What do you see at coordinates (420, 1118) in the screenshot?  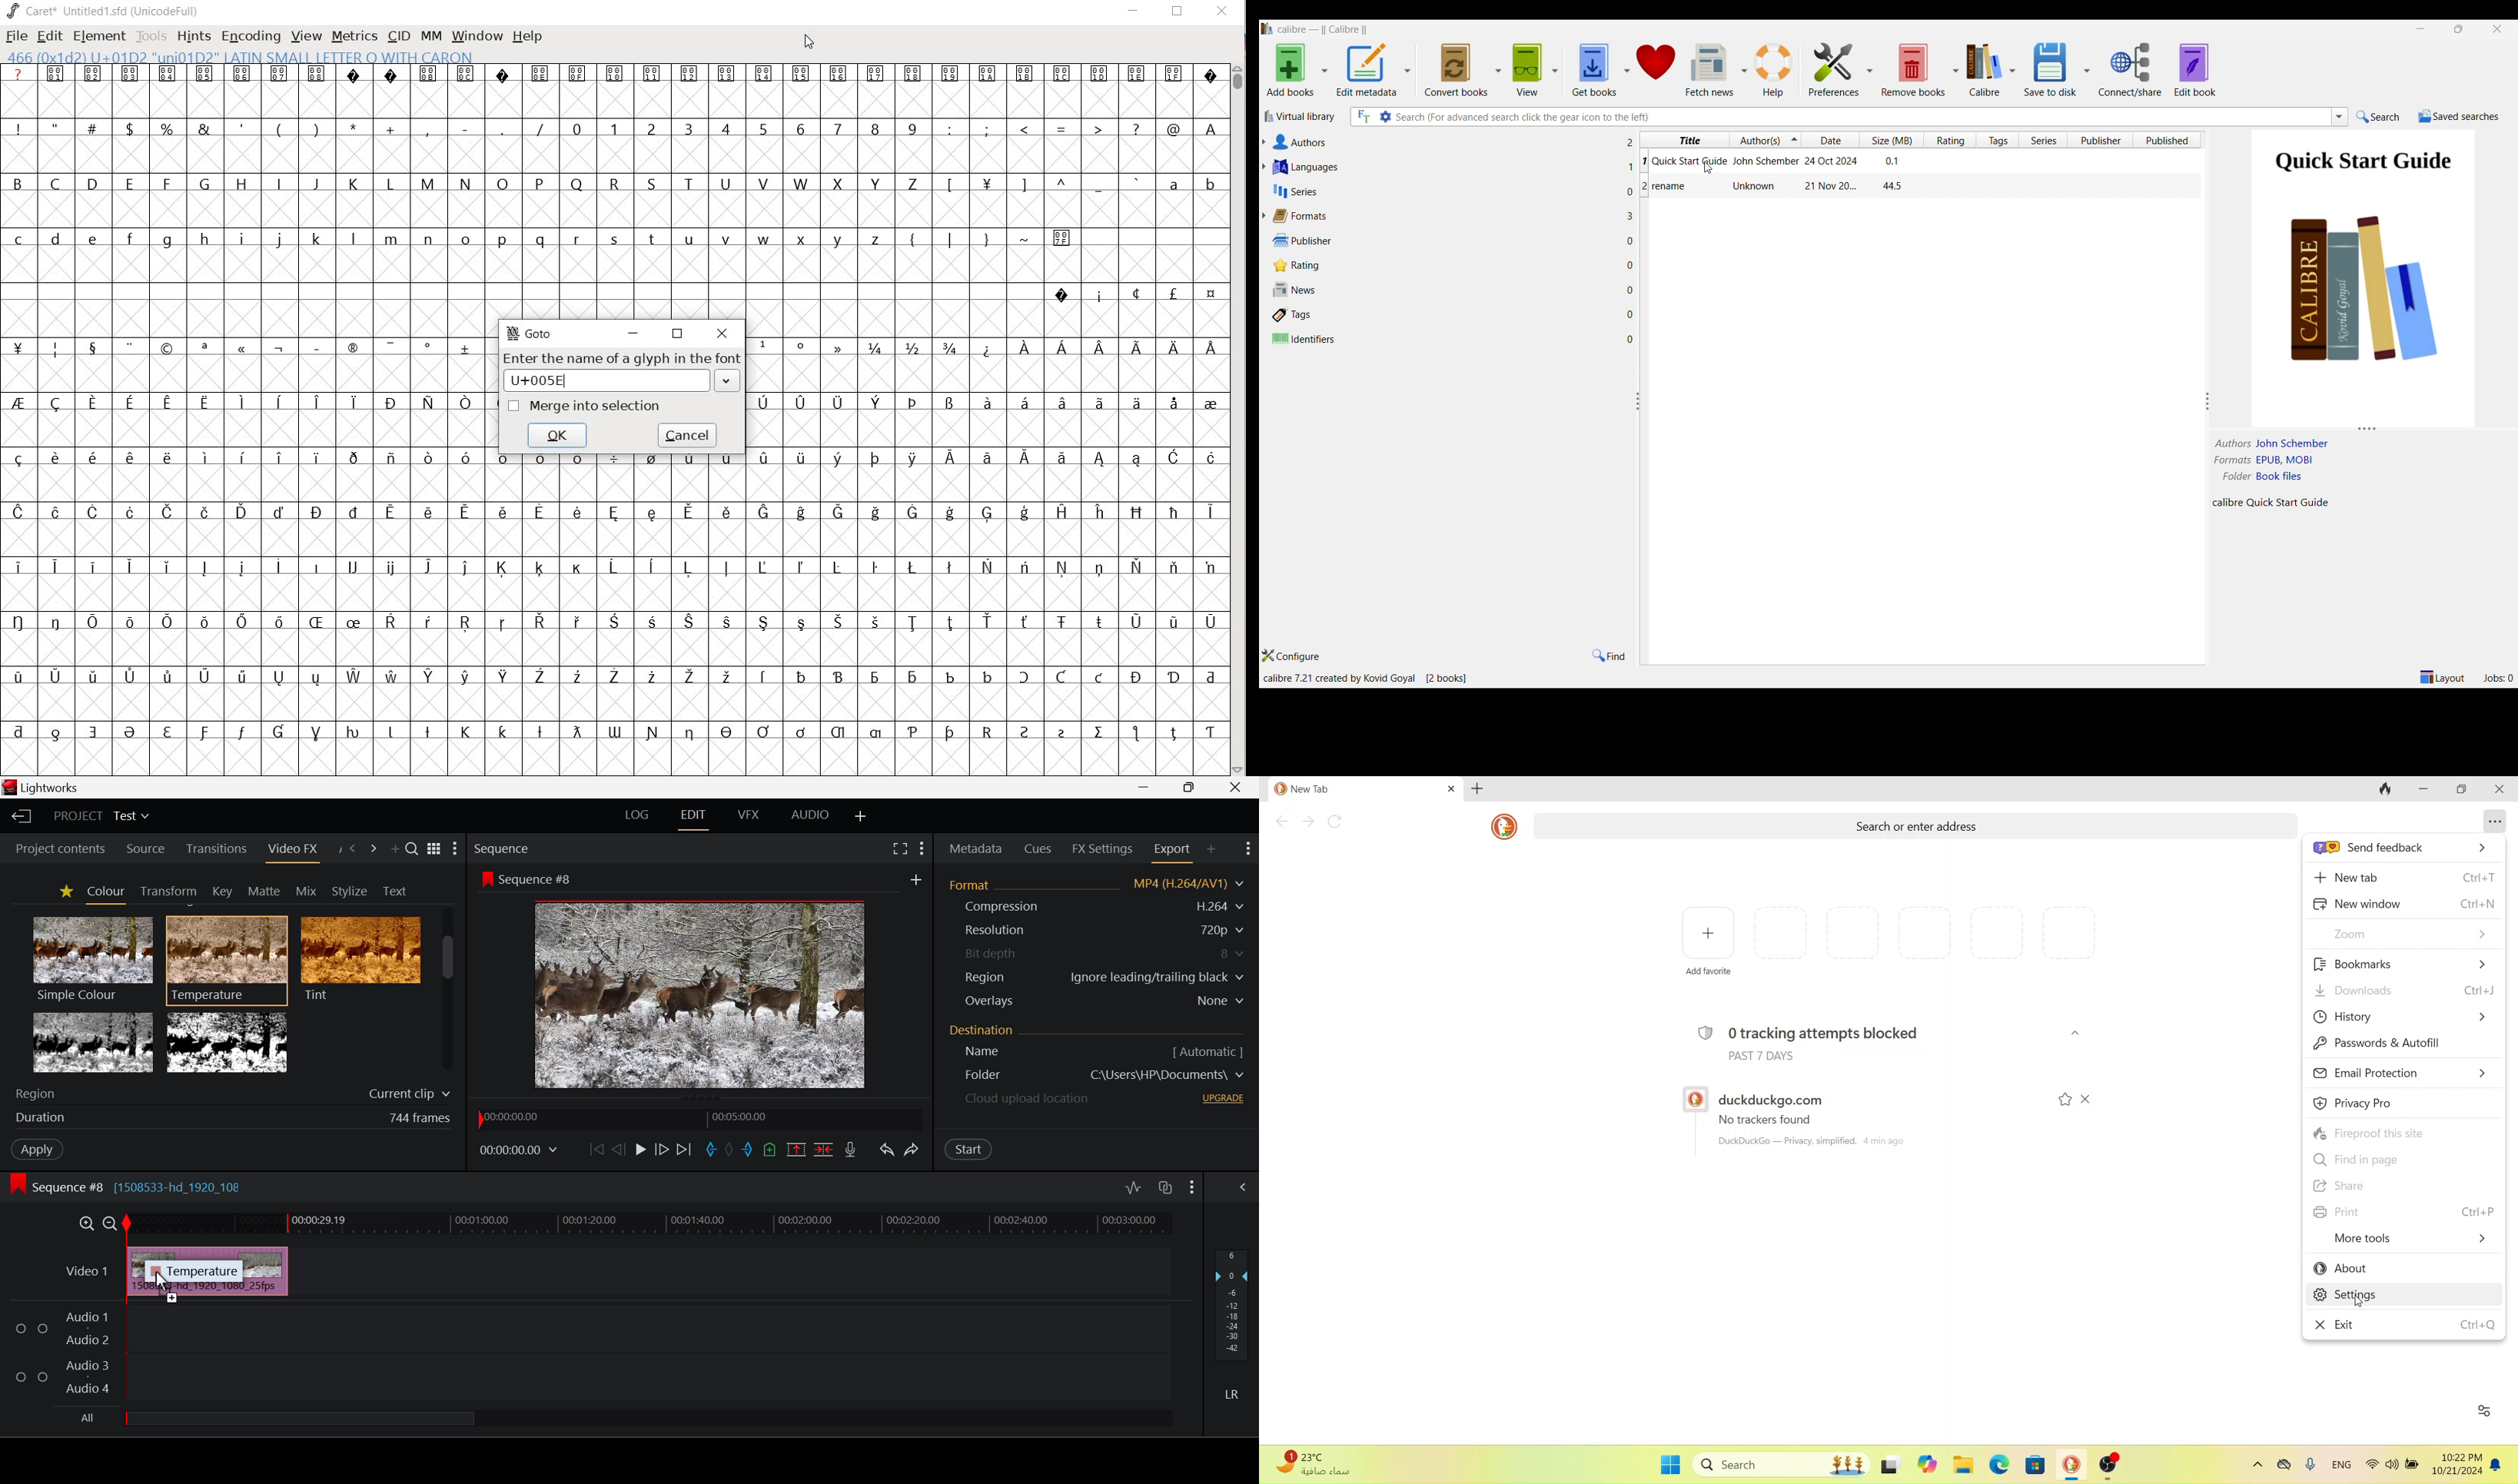 I see `744 frames` at bounding box center [420, 1118].